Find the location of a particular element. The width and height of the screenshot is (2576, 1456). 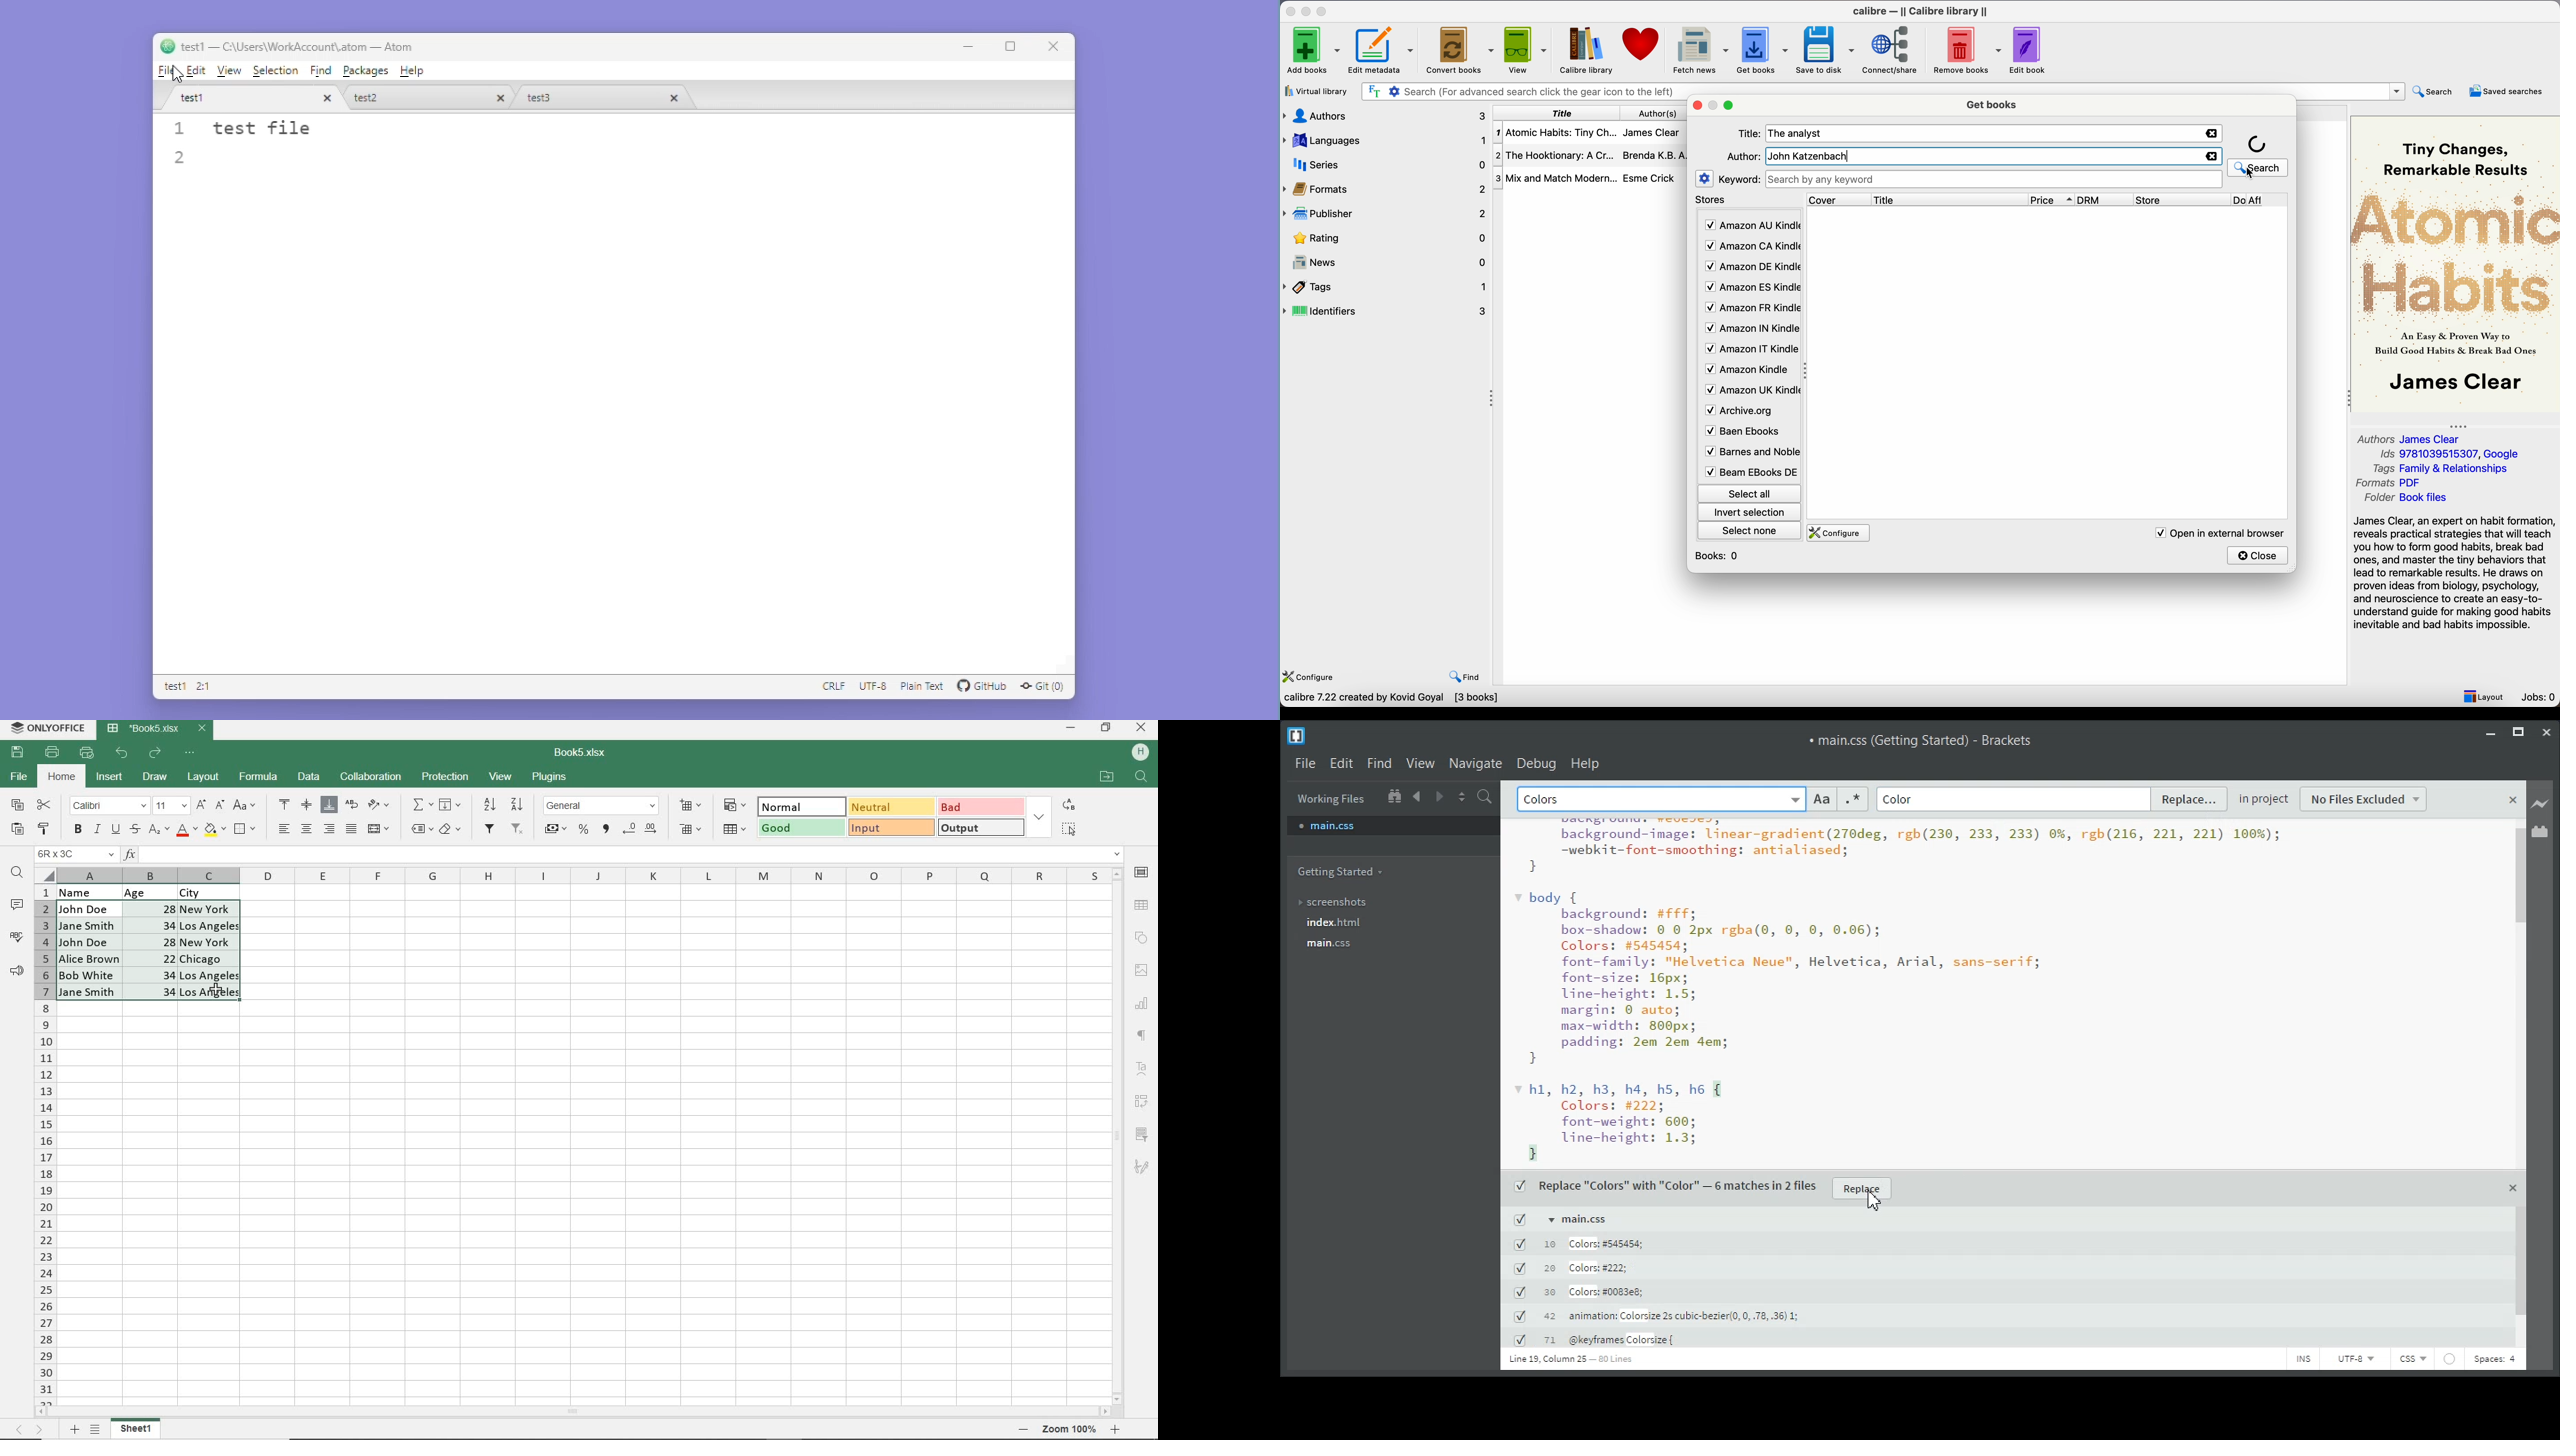

Jobs: 0 is located at coordinates (2540, 698).